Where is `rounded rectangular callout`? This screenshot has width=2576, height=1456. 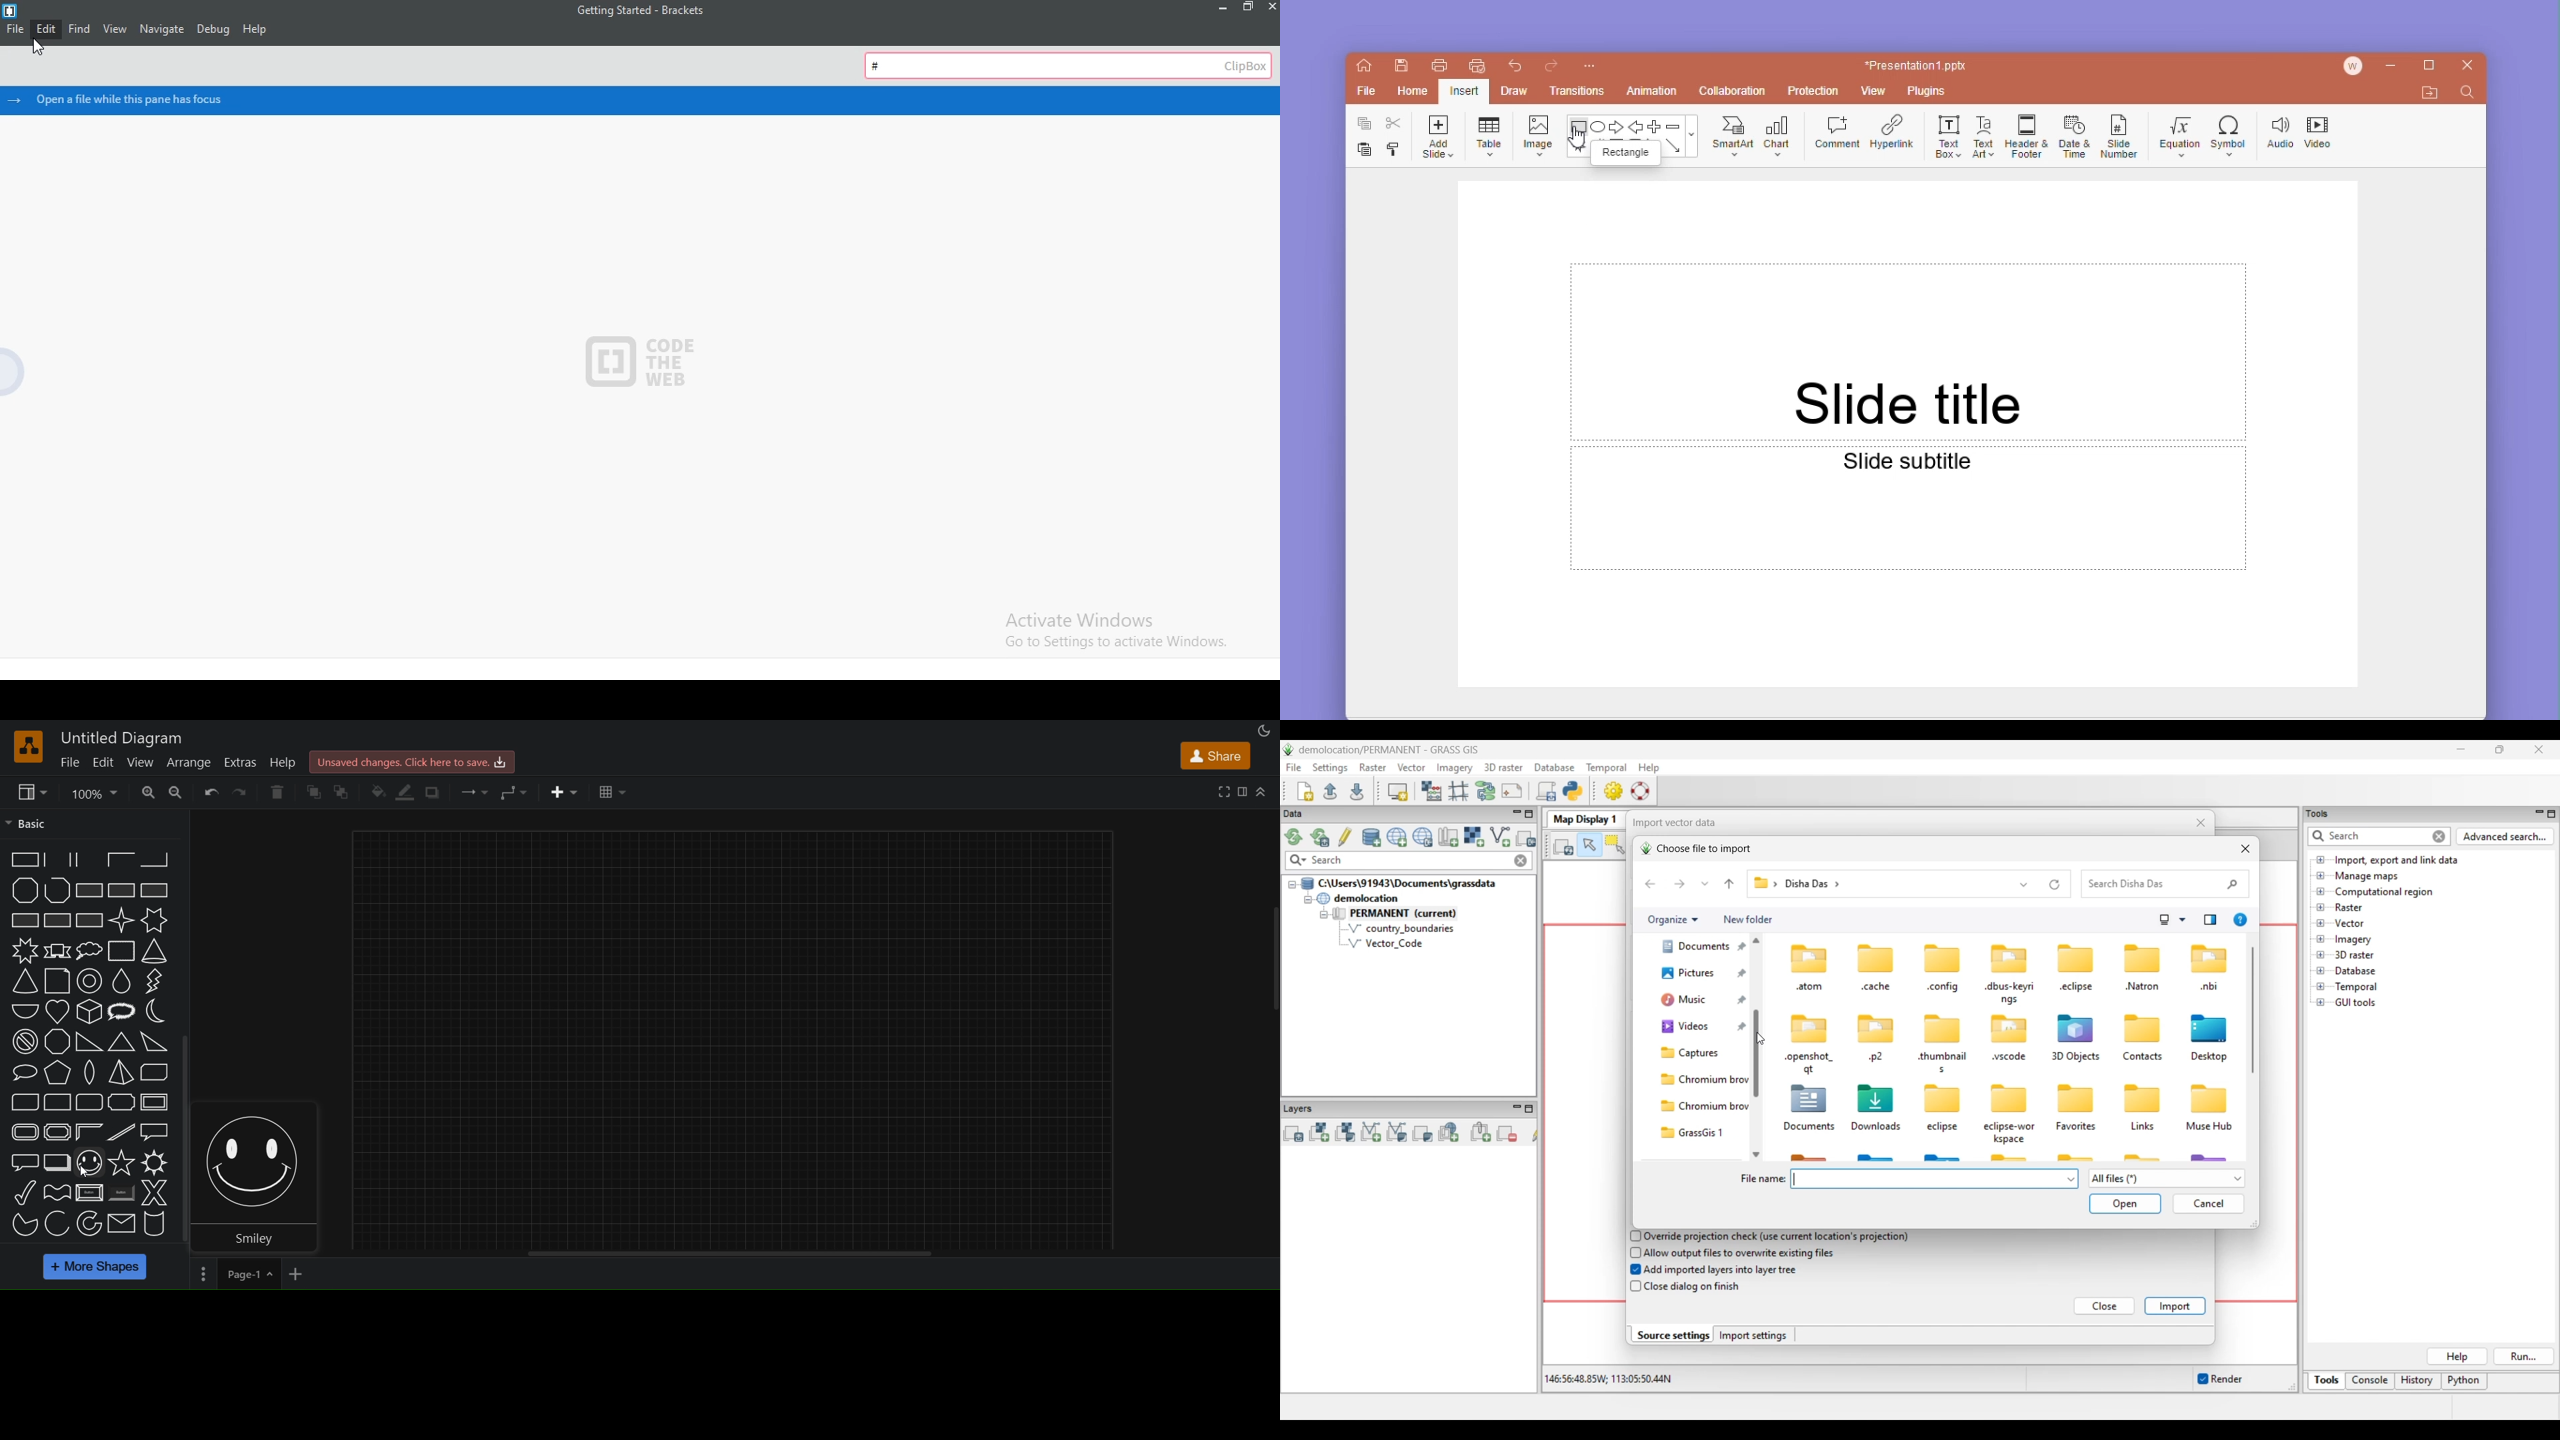 rounded rectangular callout is located at coordinates (24, 1160).